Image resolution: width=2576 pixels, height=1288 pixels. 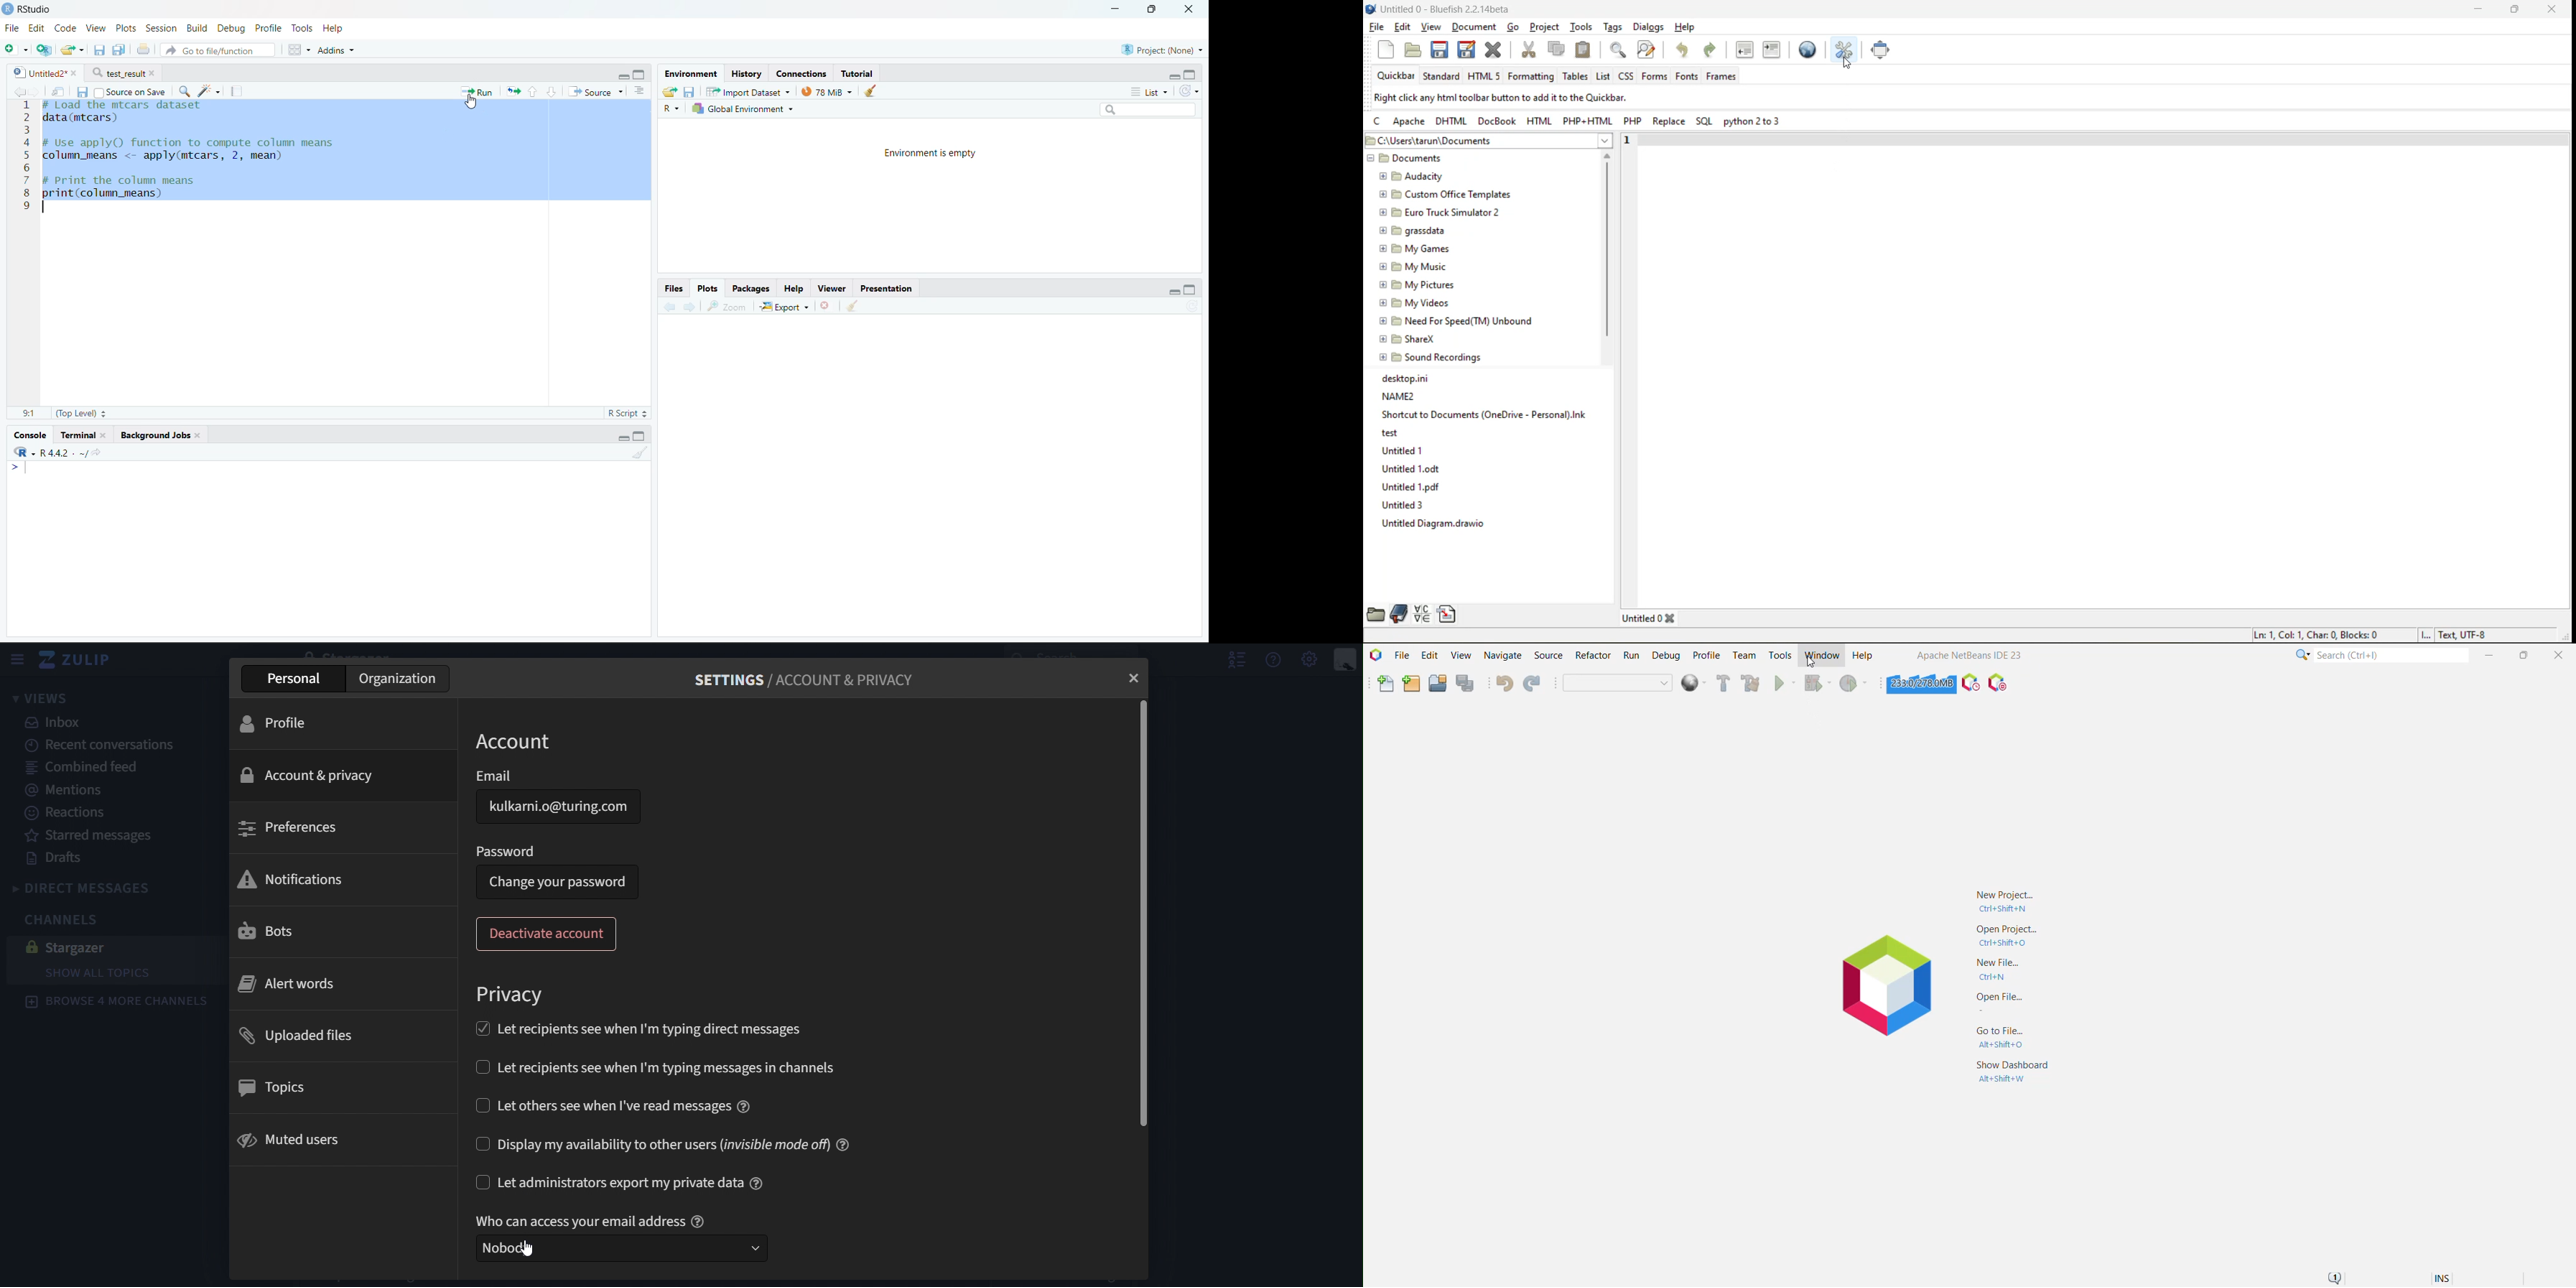 What do you see at coordinates (19, 658) in the screenshot?
I see `sidebar` at bounding box center [19, 658].